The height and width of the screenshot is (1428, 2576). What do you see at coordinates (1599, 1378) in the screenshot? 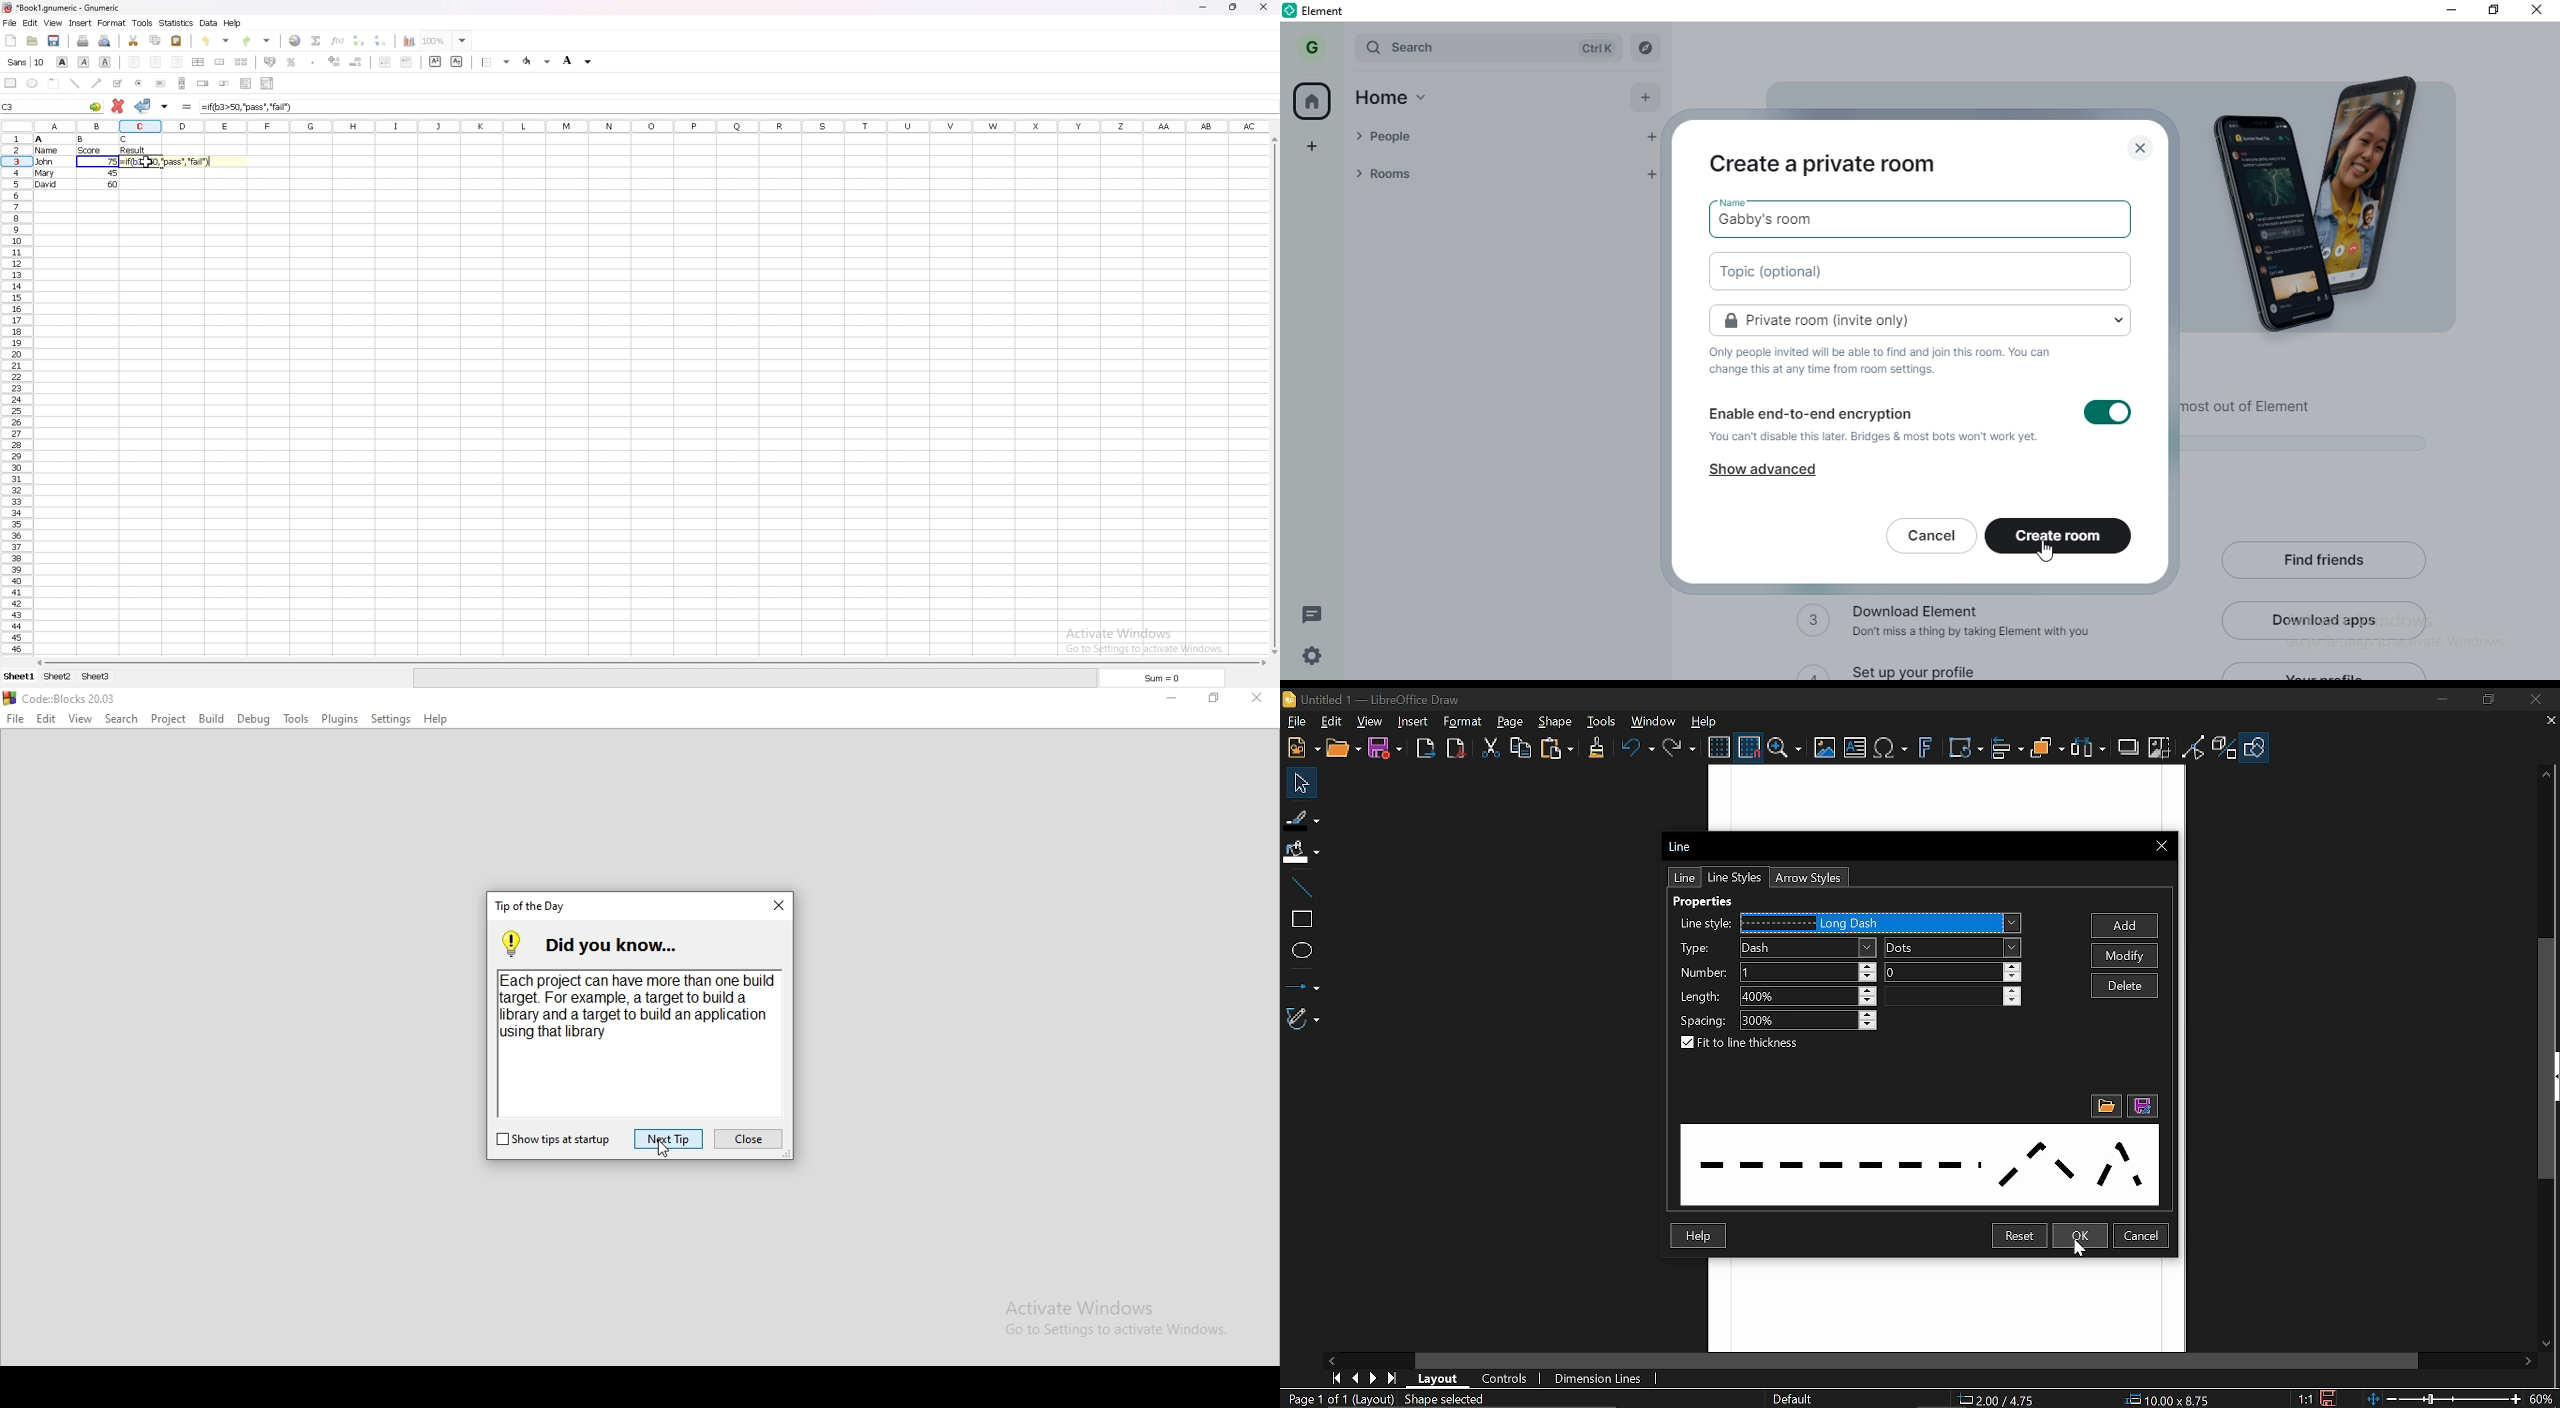
I see `Dimension lines` at bounding box center [1599, 1378].